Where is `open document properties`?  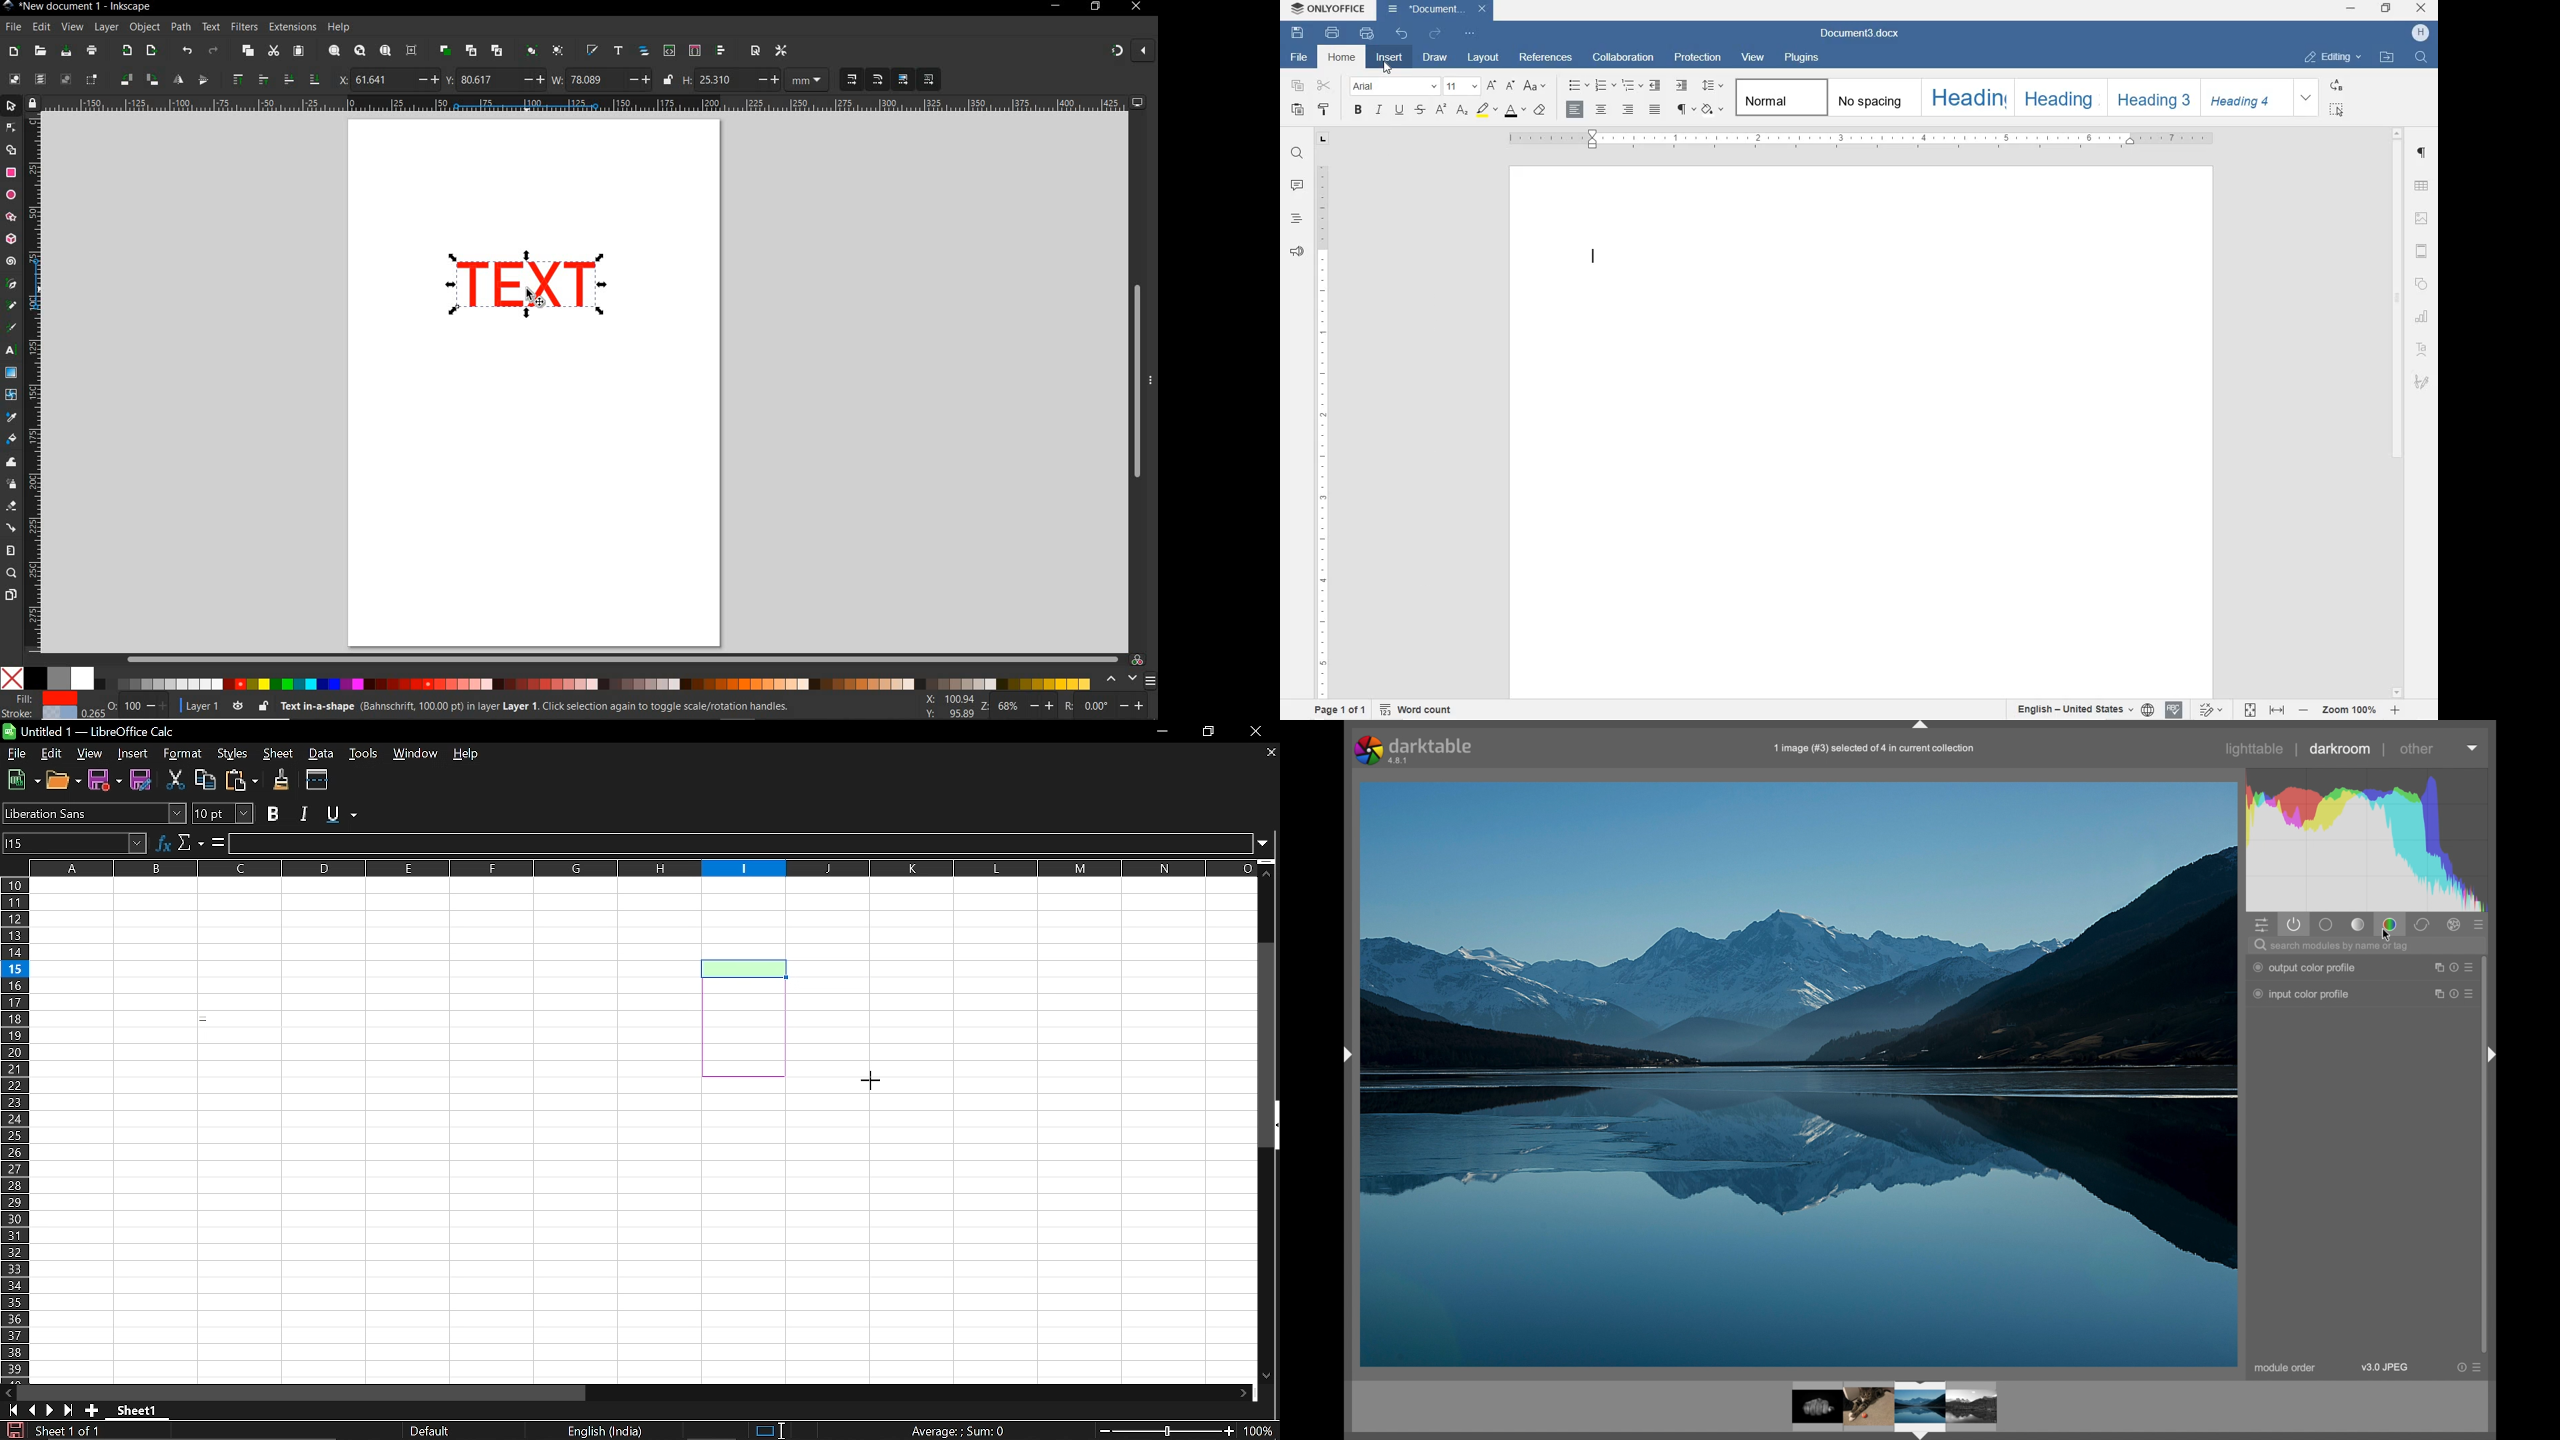
open document properties is located at coordinates (755, 50).